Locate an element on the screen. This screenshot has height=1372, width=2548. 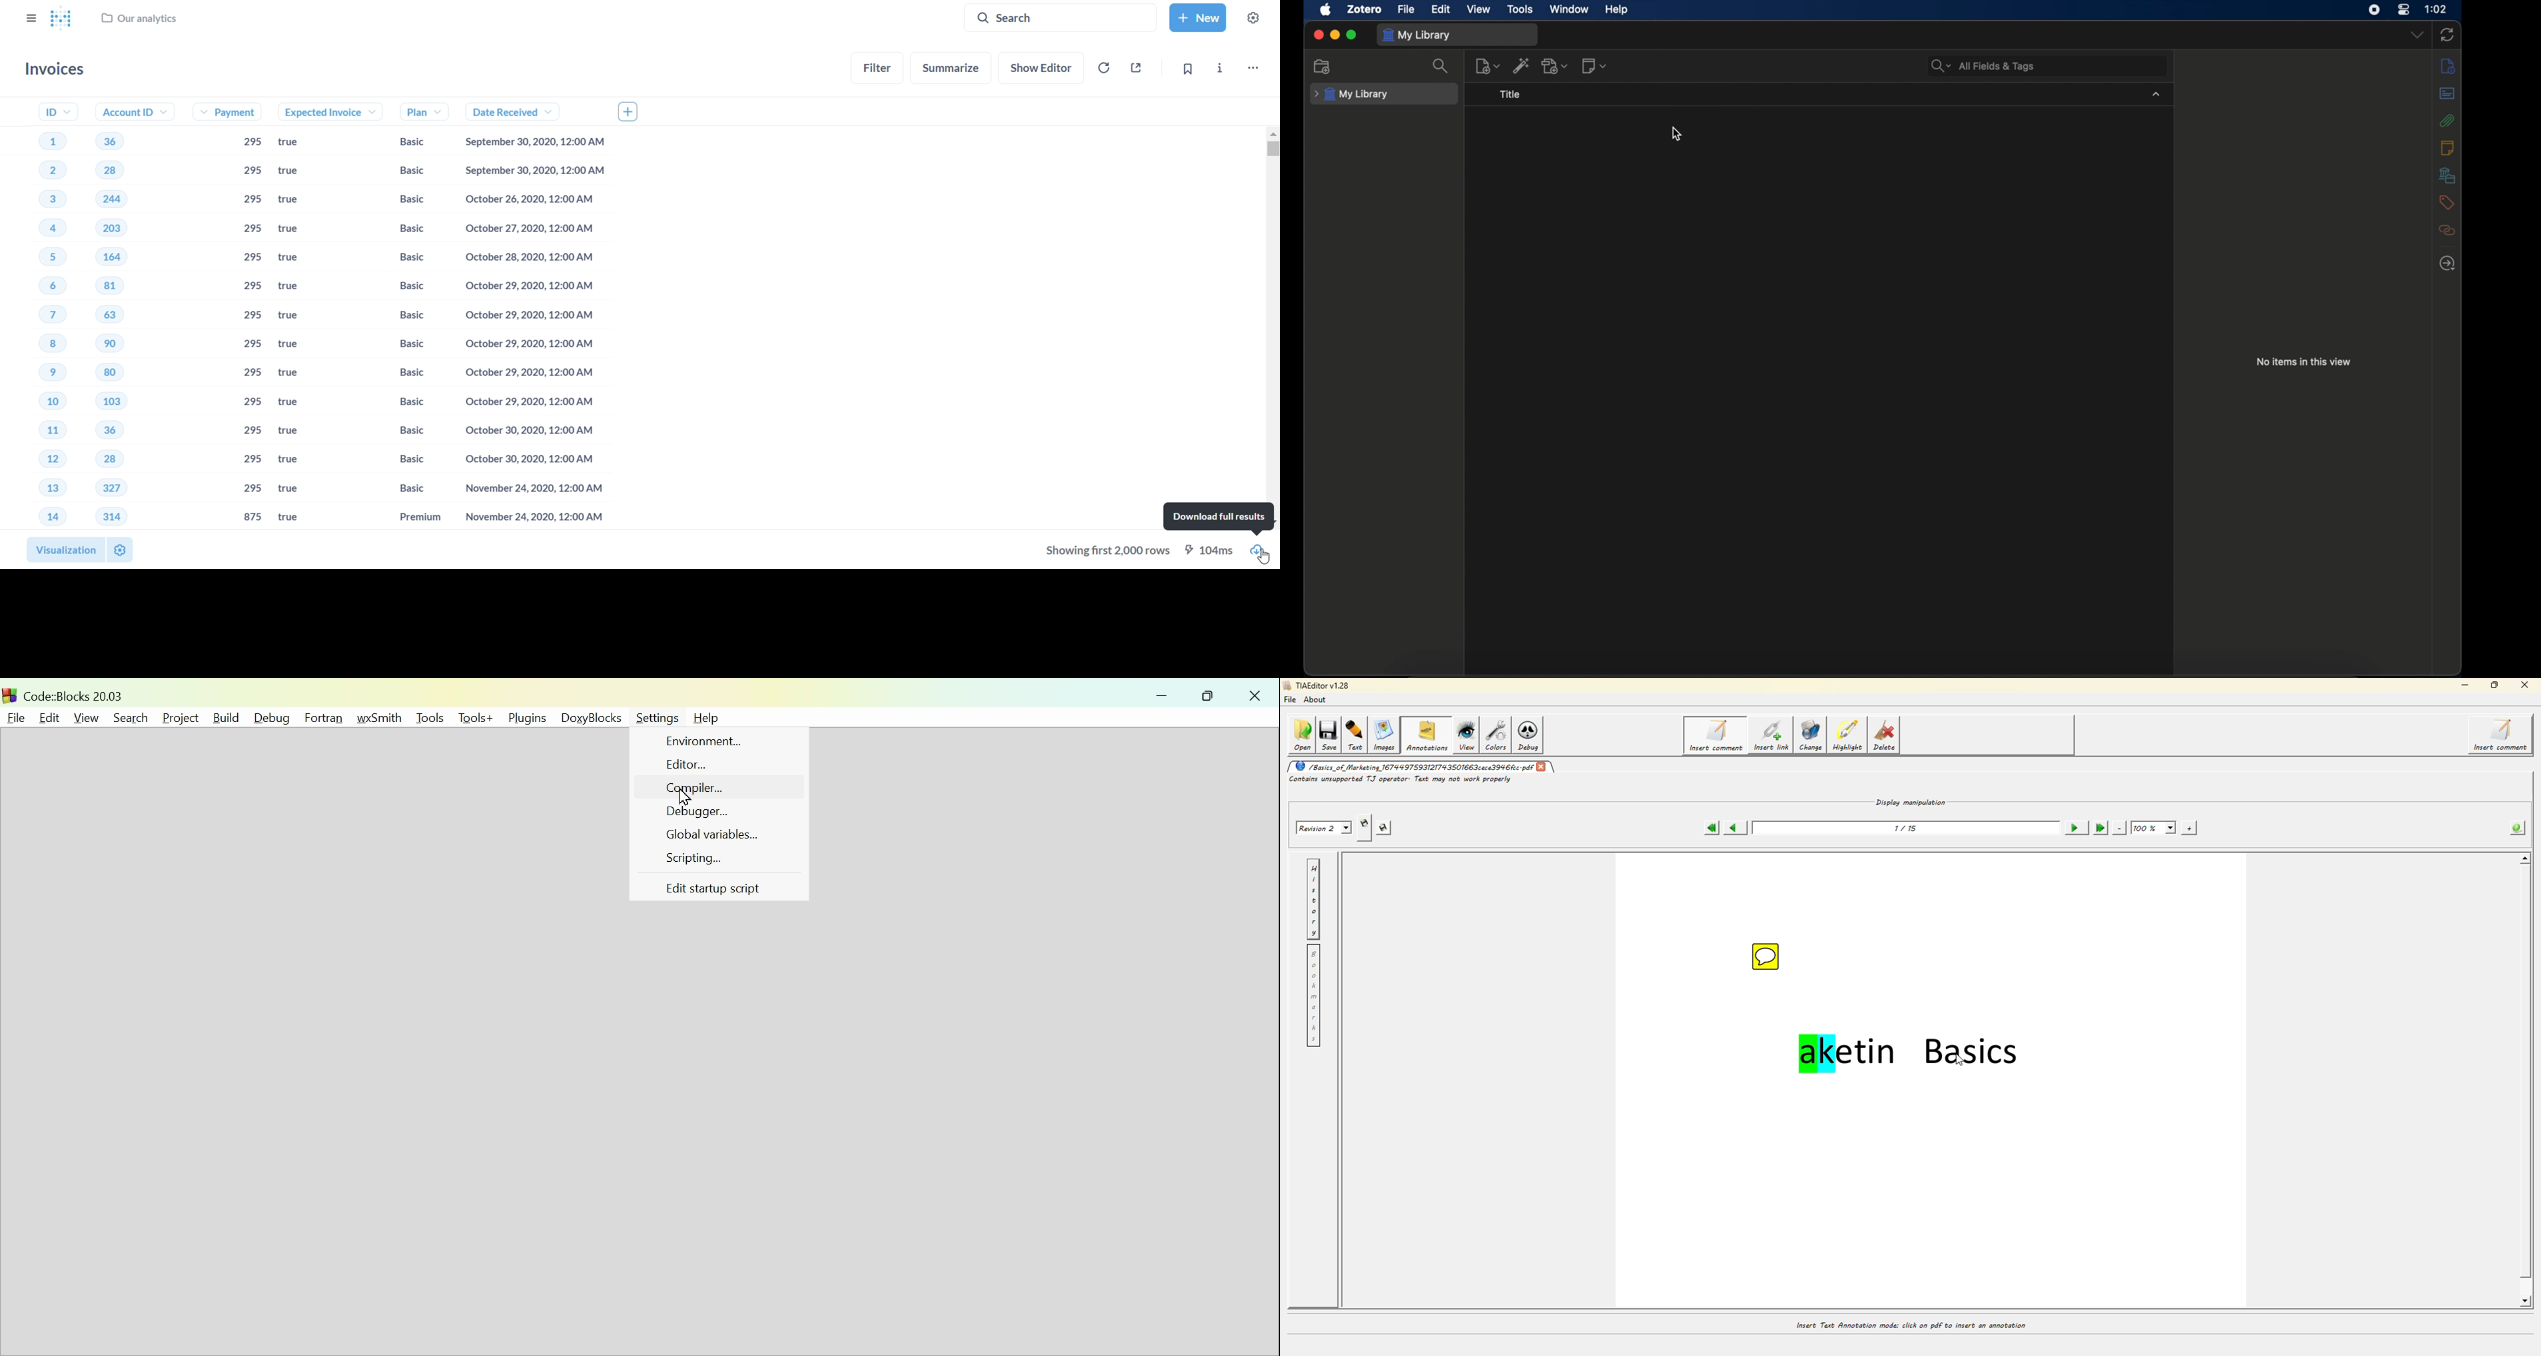
dropdown is located at coordinates (2156, 94).